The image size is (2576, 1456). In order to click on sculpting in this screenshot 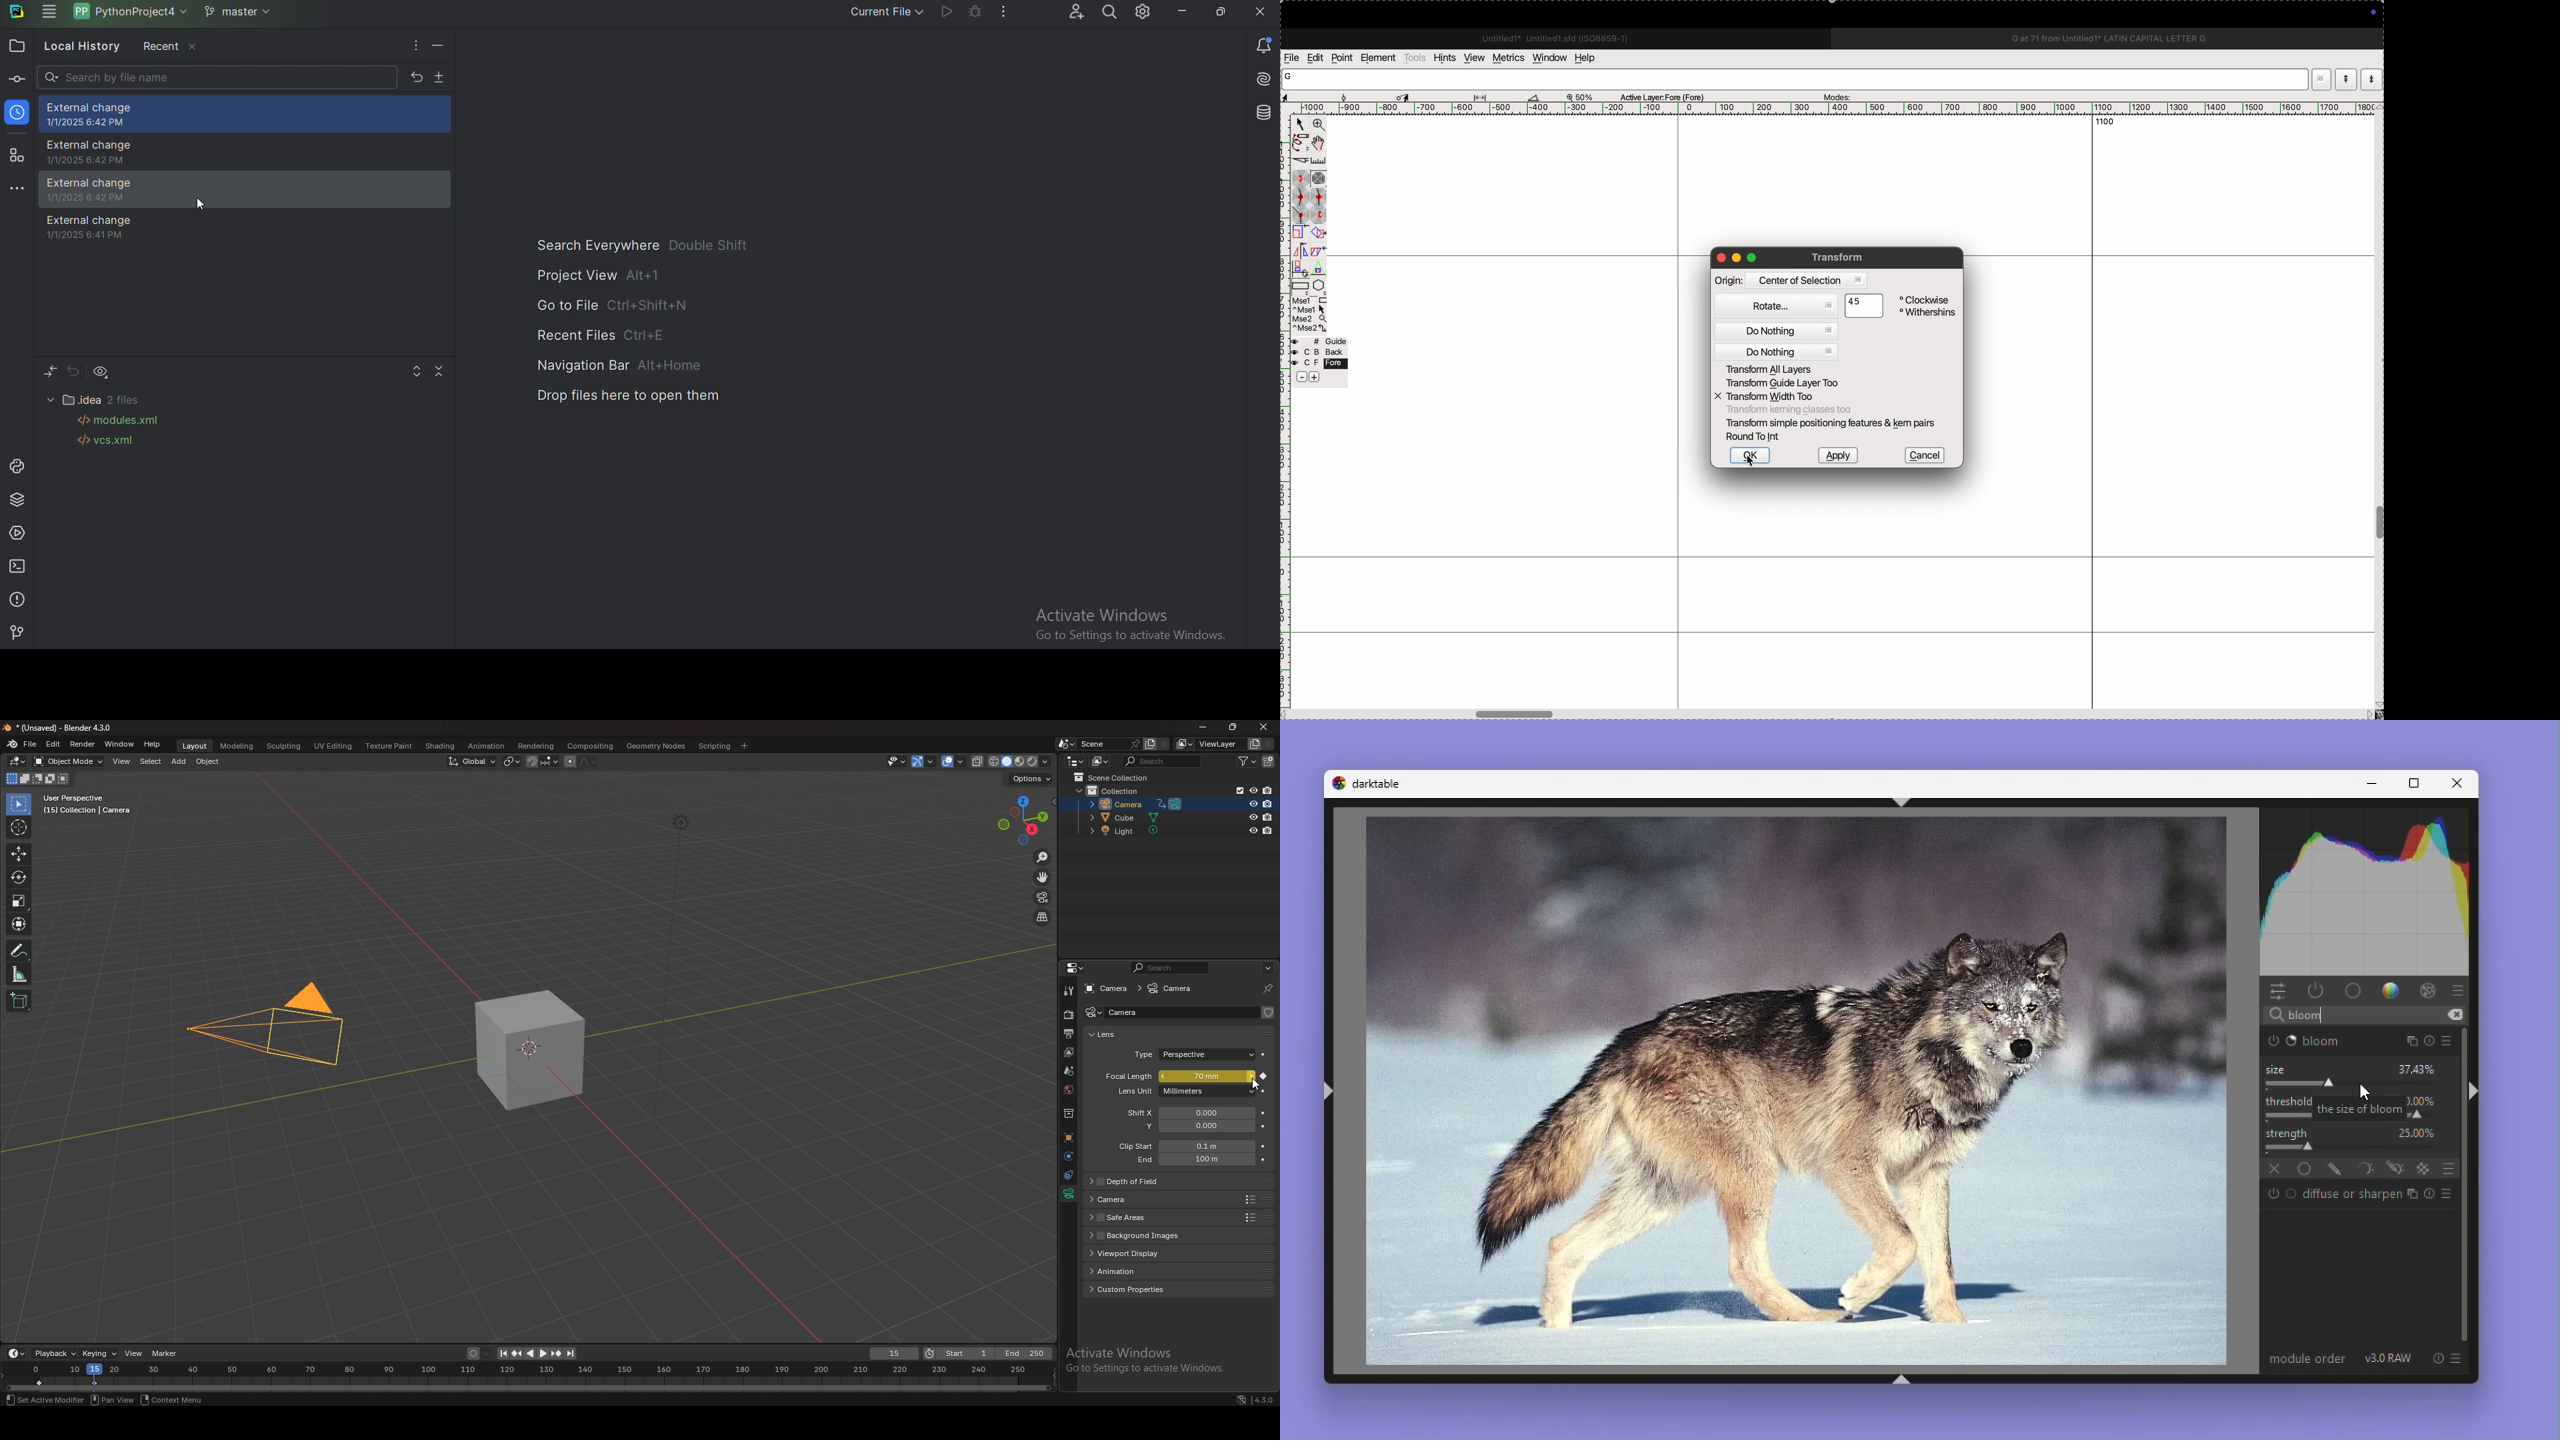, I will do `click(283, 747)`.